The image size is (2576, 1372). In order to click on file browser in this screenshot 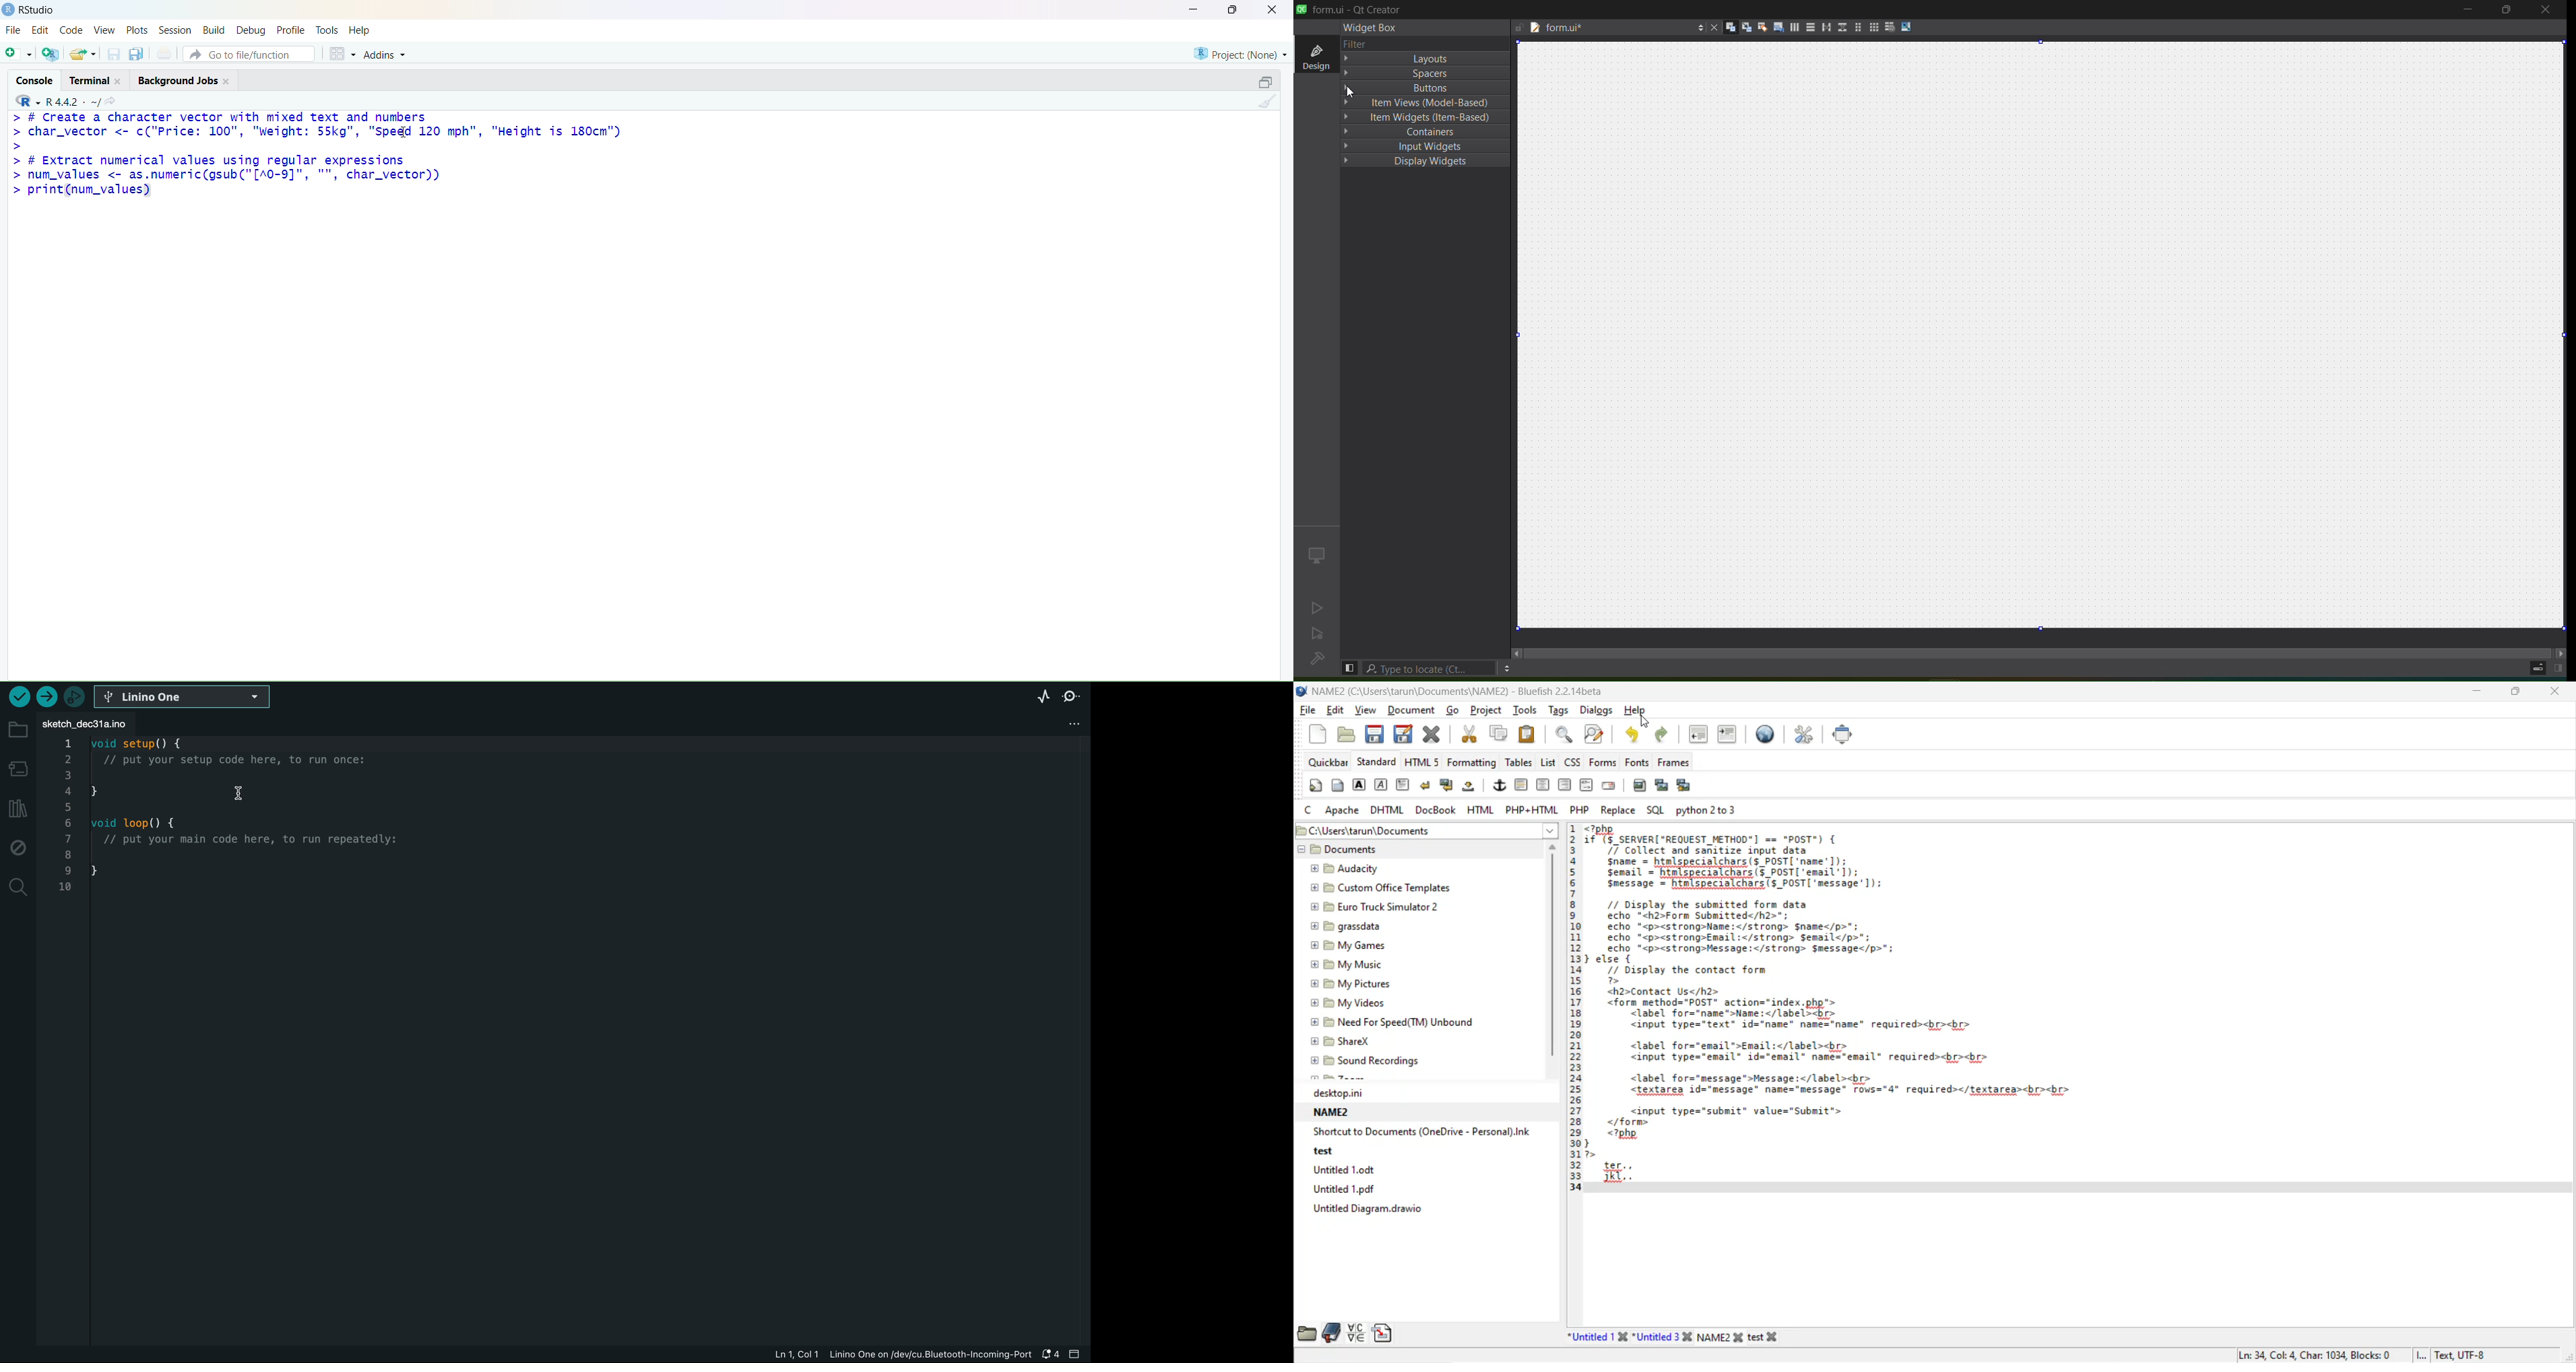, I will do `click(1309, 1332)`.